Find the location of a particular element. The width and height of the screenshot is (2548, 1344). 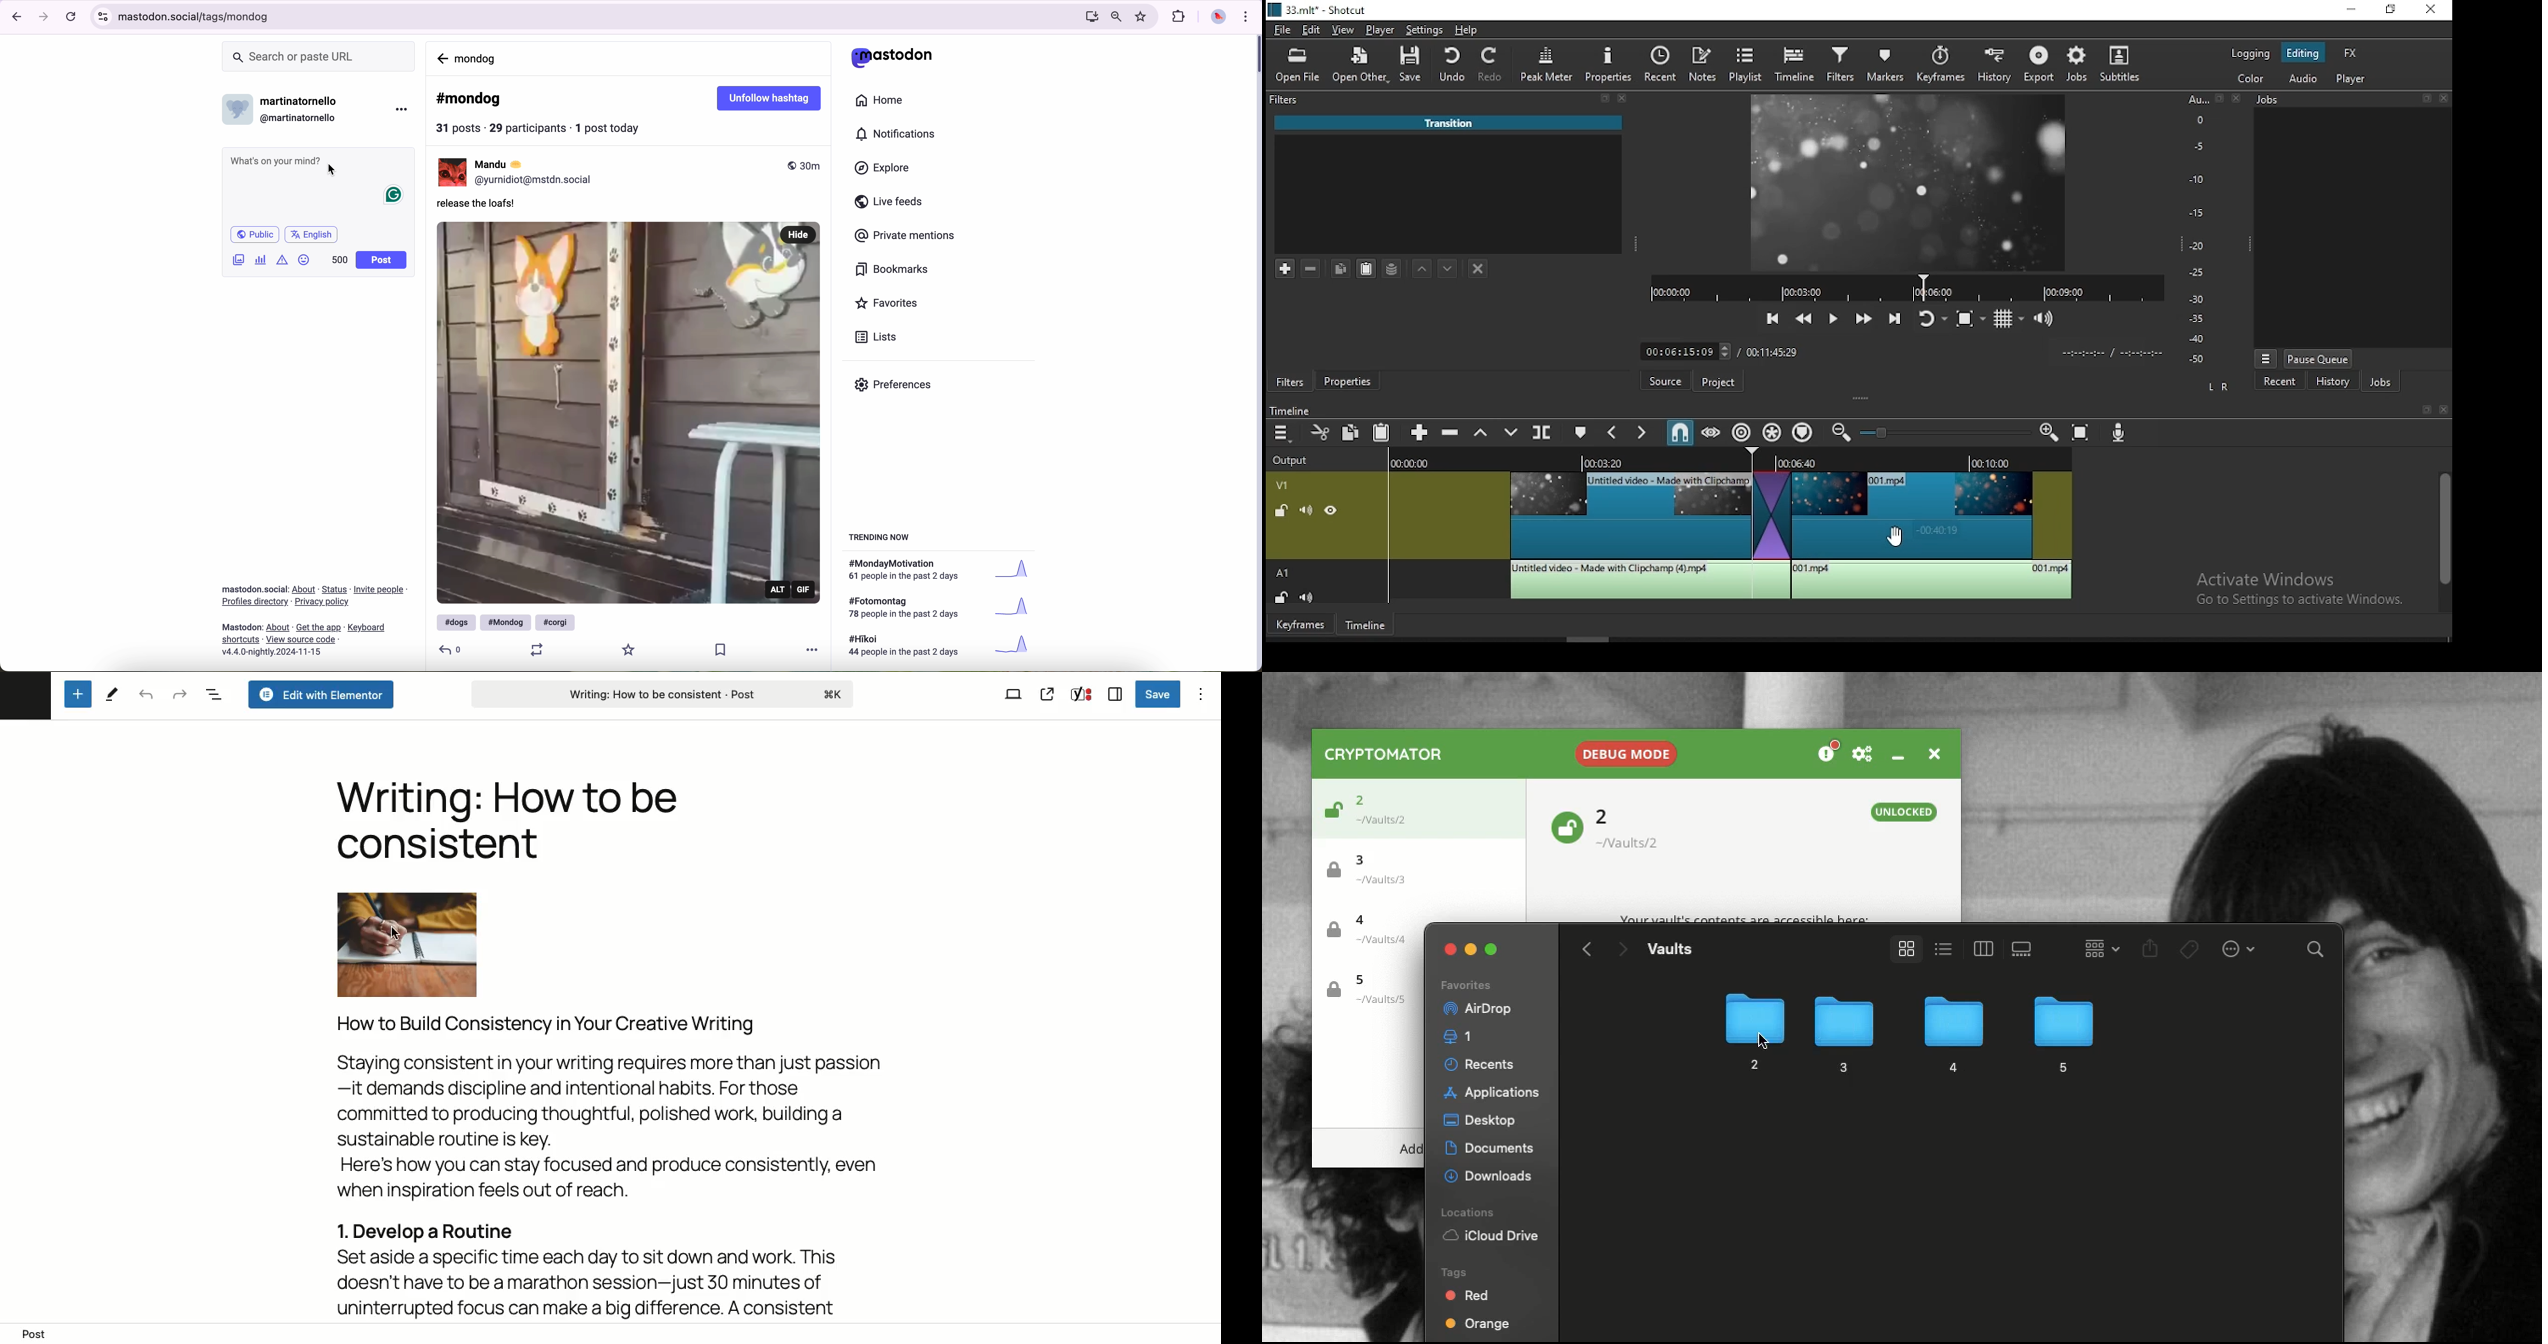

lift is located at coordinates (1481, 433).